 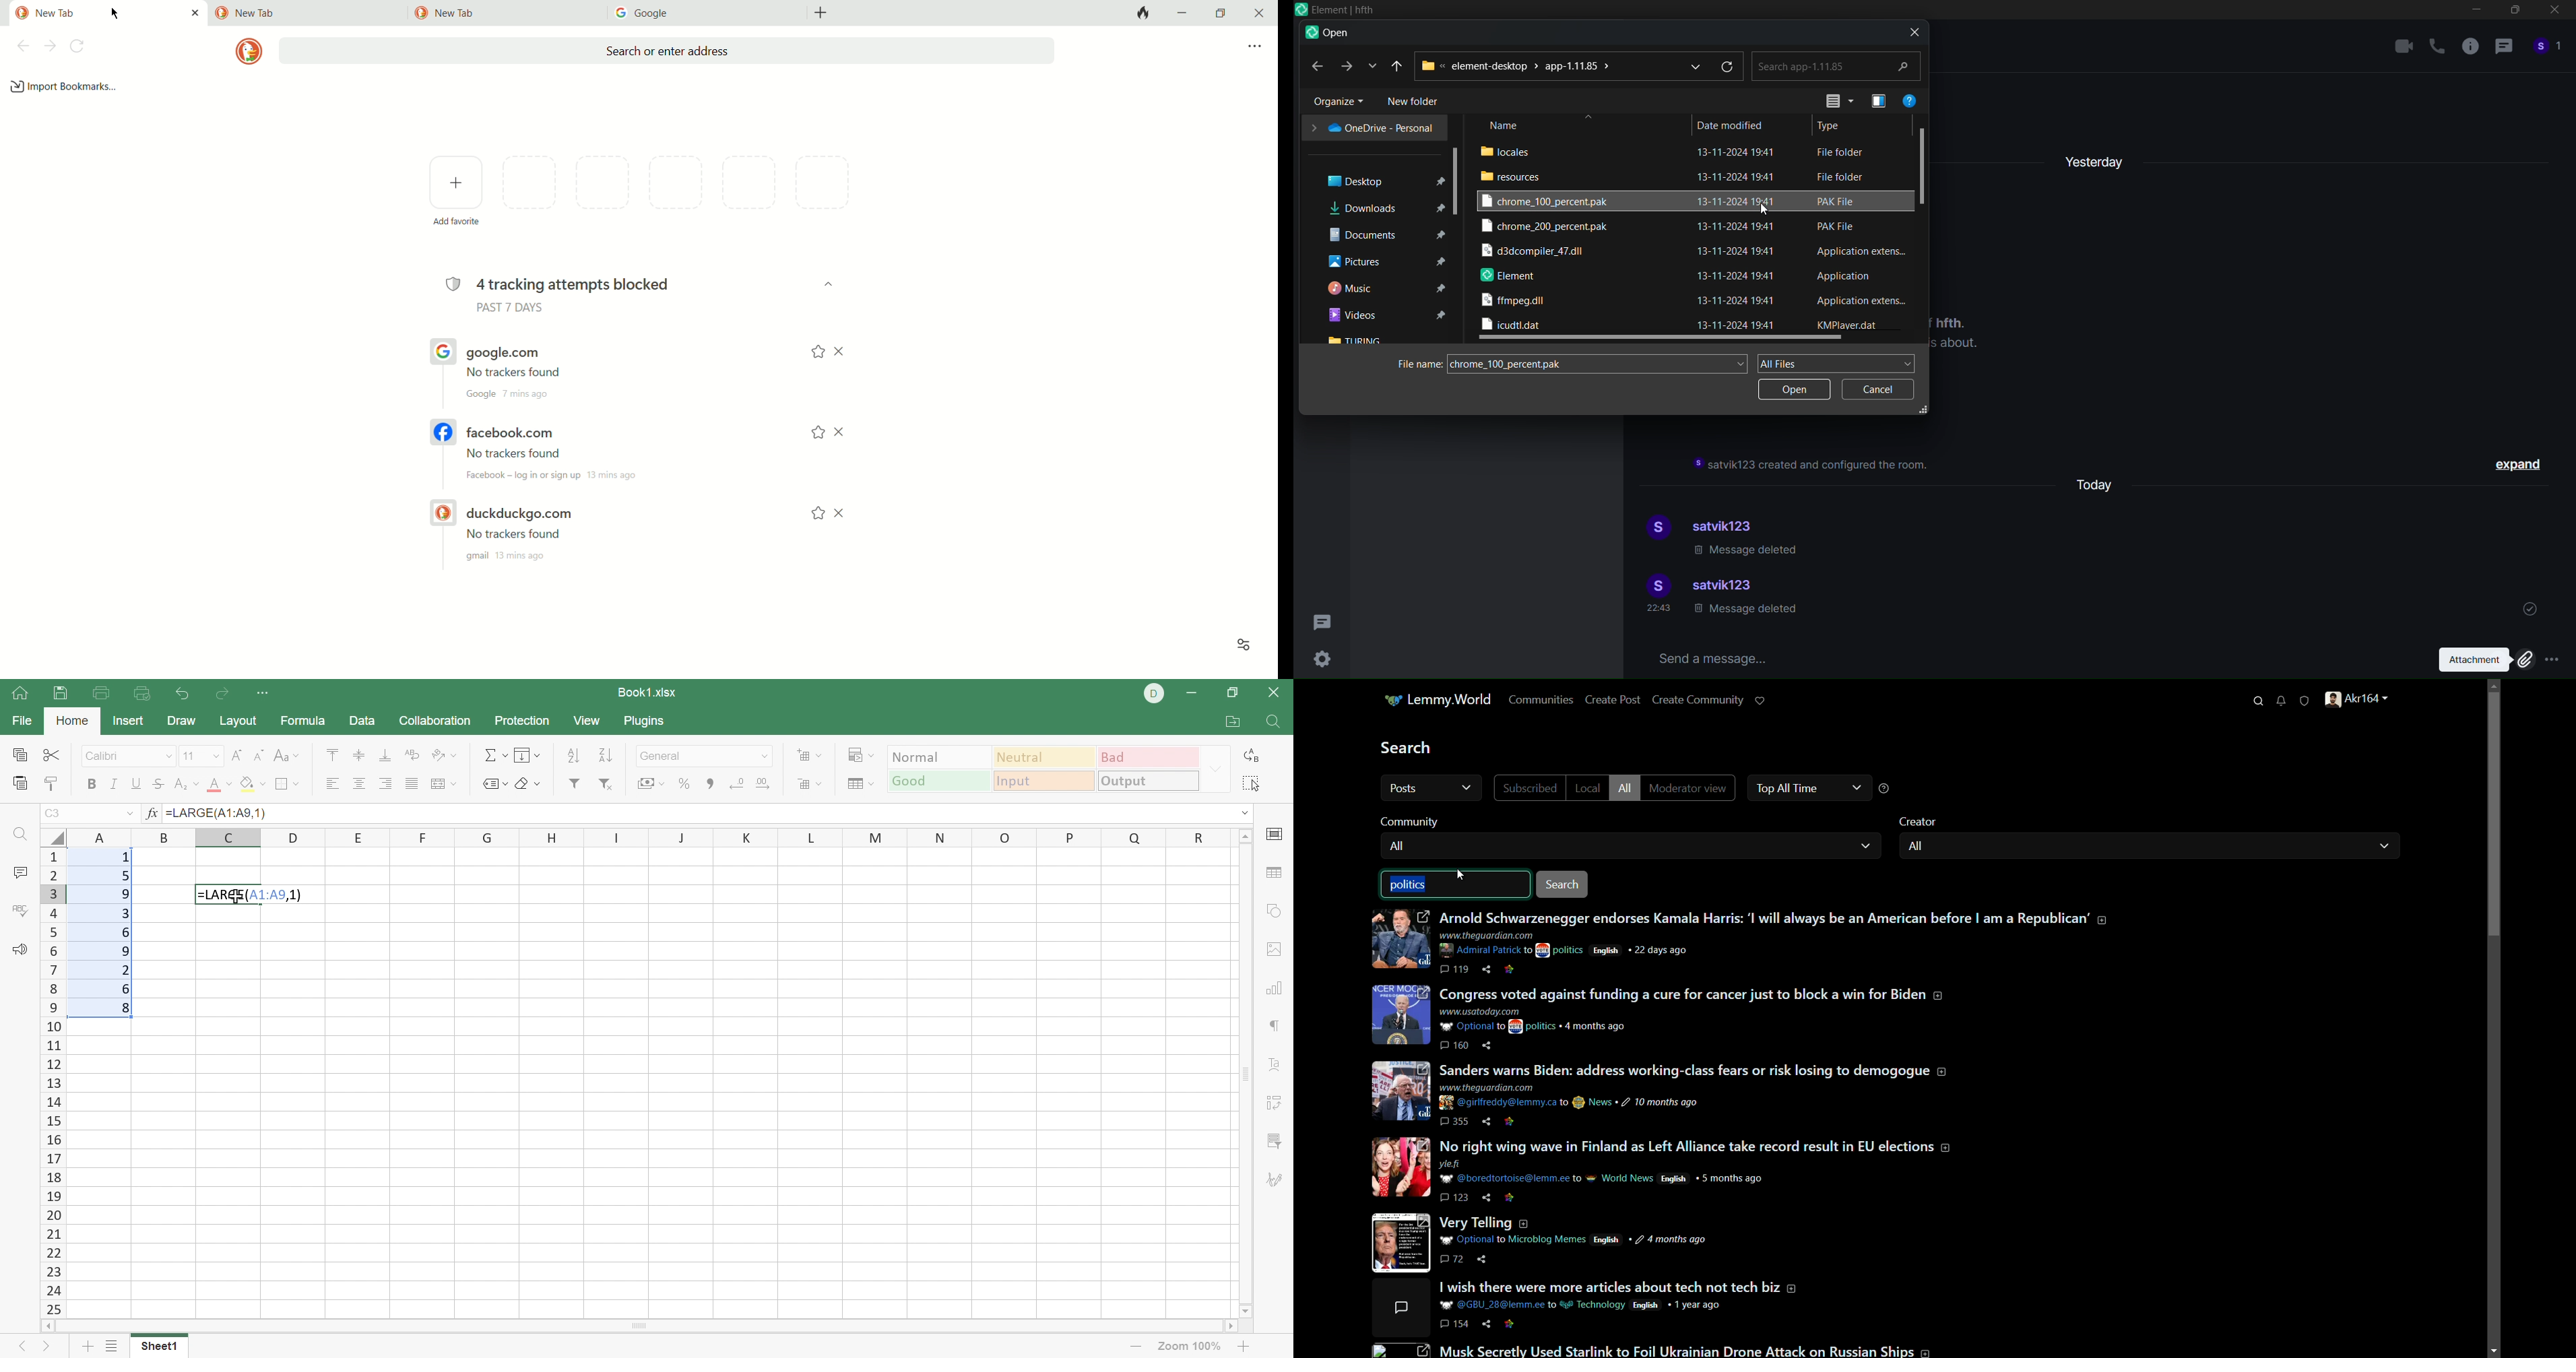 I want to click on people, so click(x=2549, y=50).